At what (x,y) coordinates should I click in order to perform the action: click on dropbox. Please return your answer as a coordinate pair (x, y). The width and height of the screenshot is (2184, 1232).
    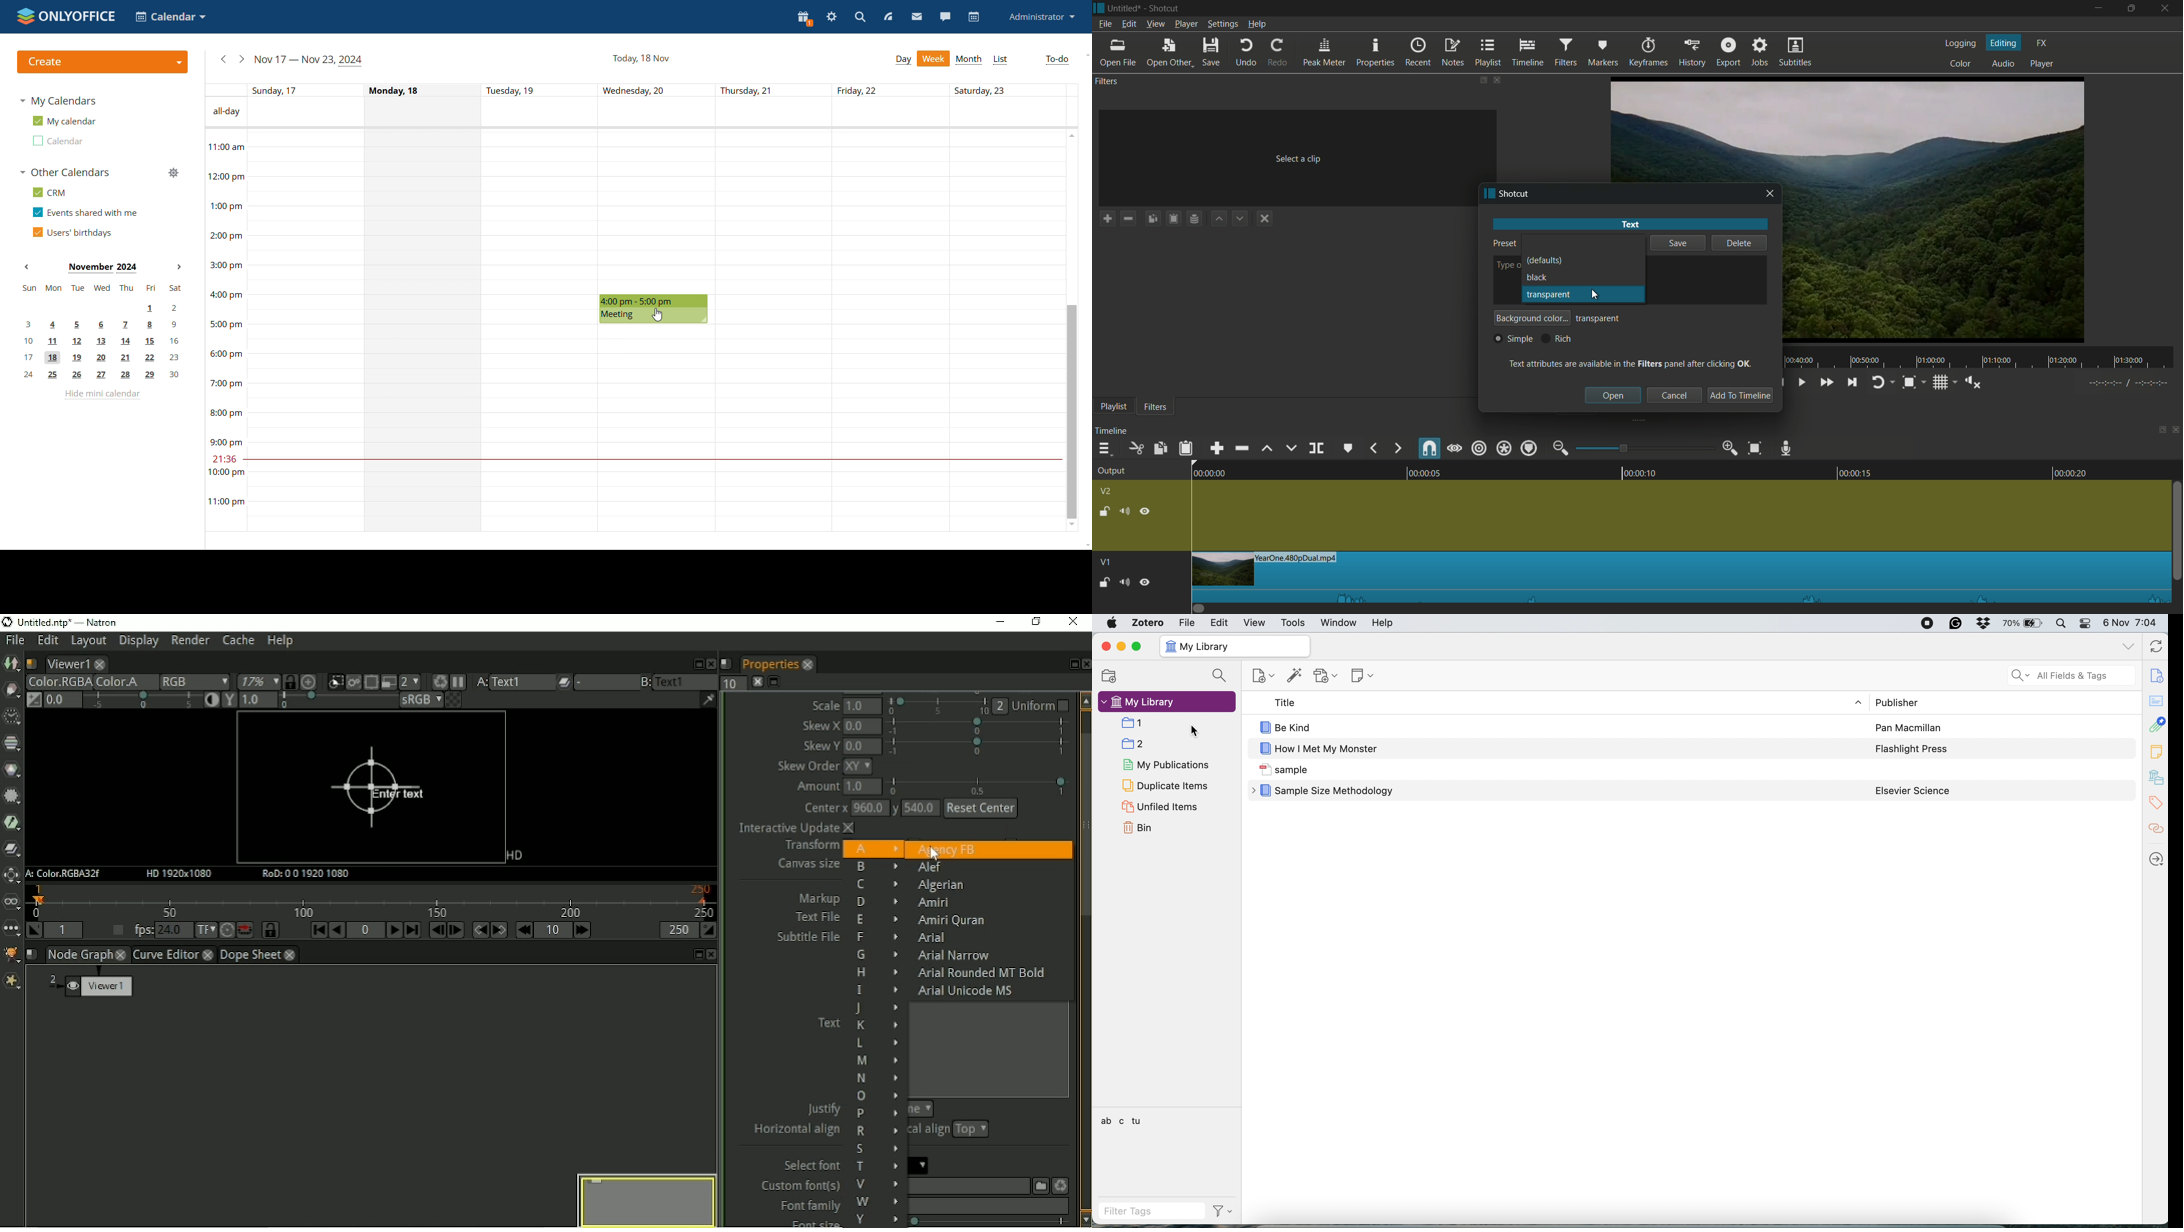
    Looking at the image, I should click on (1986, 624).